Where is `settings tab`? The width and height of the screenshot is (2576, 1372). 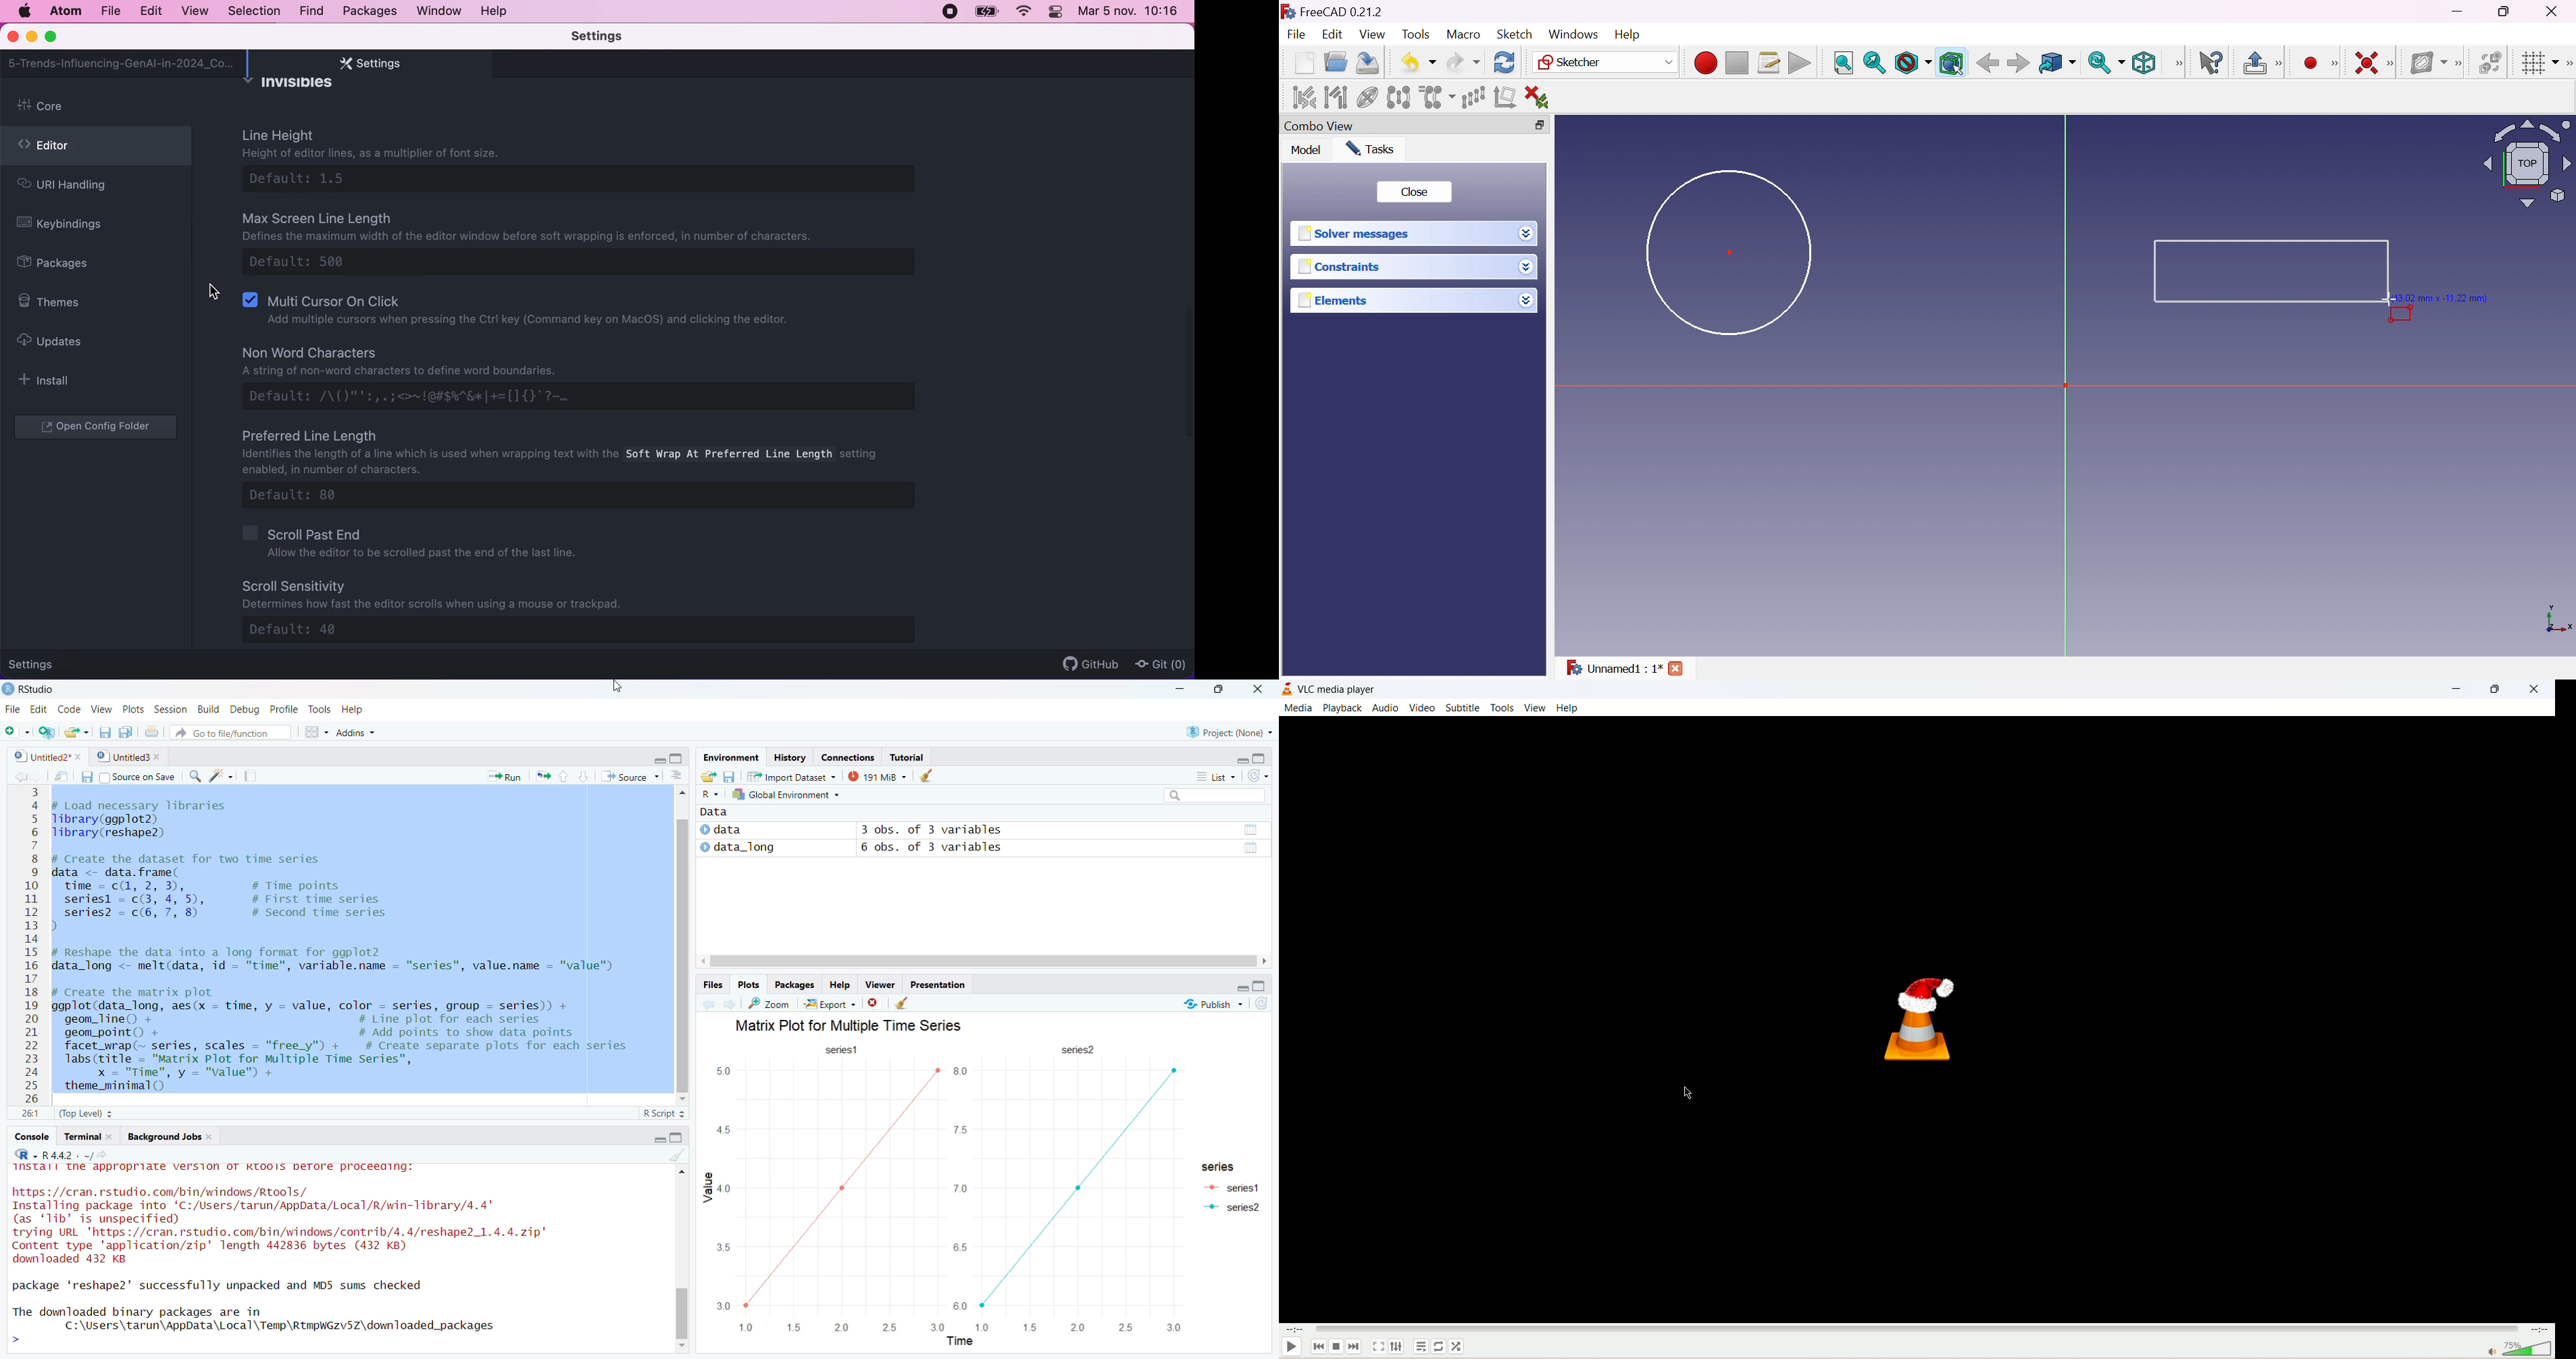 settings tab is located at coordinates (365, 63).